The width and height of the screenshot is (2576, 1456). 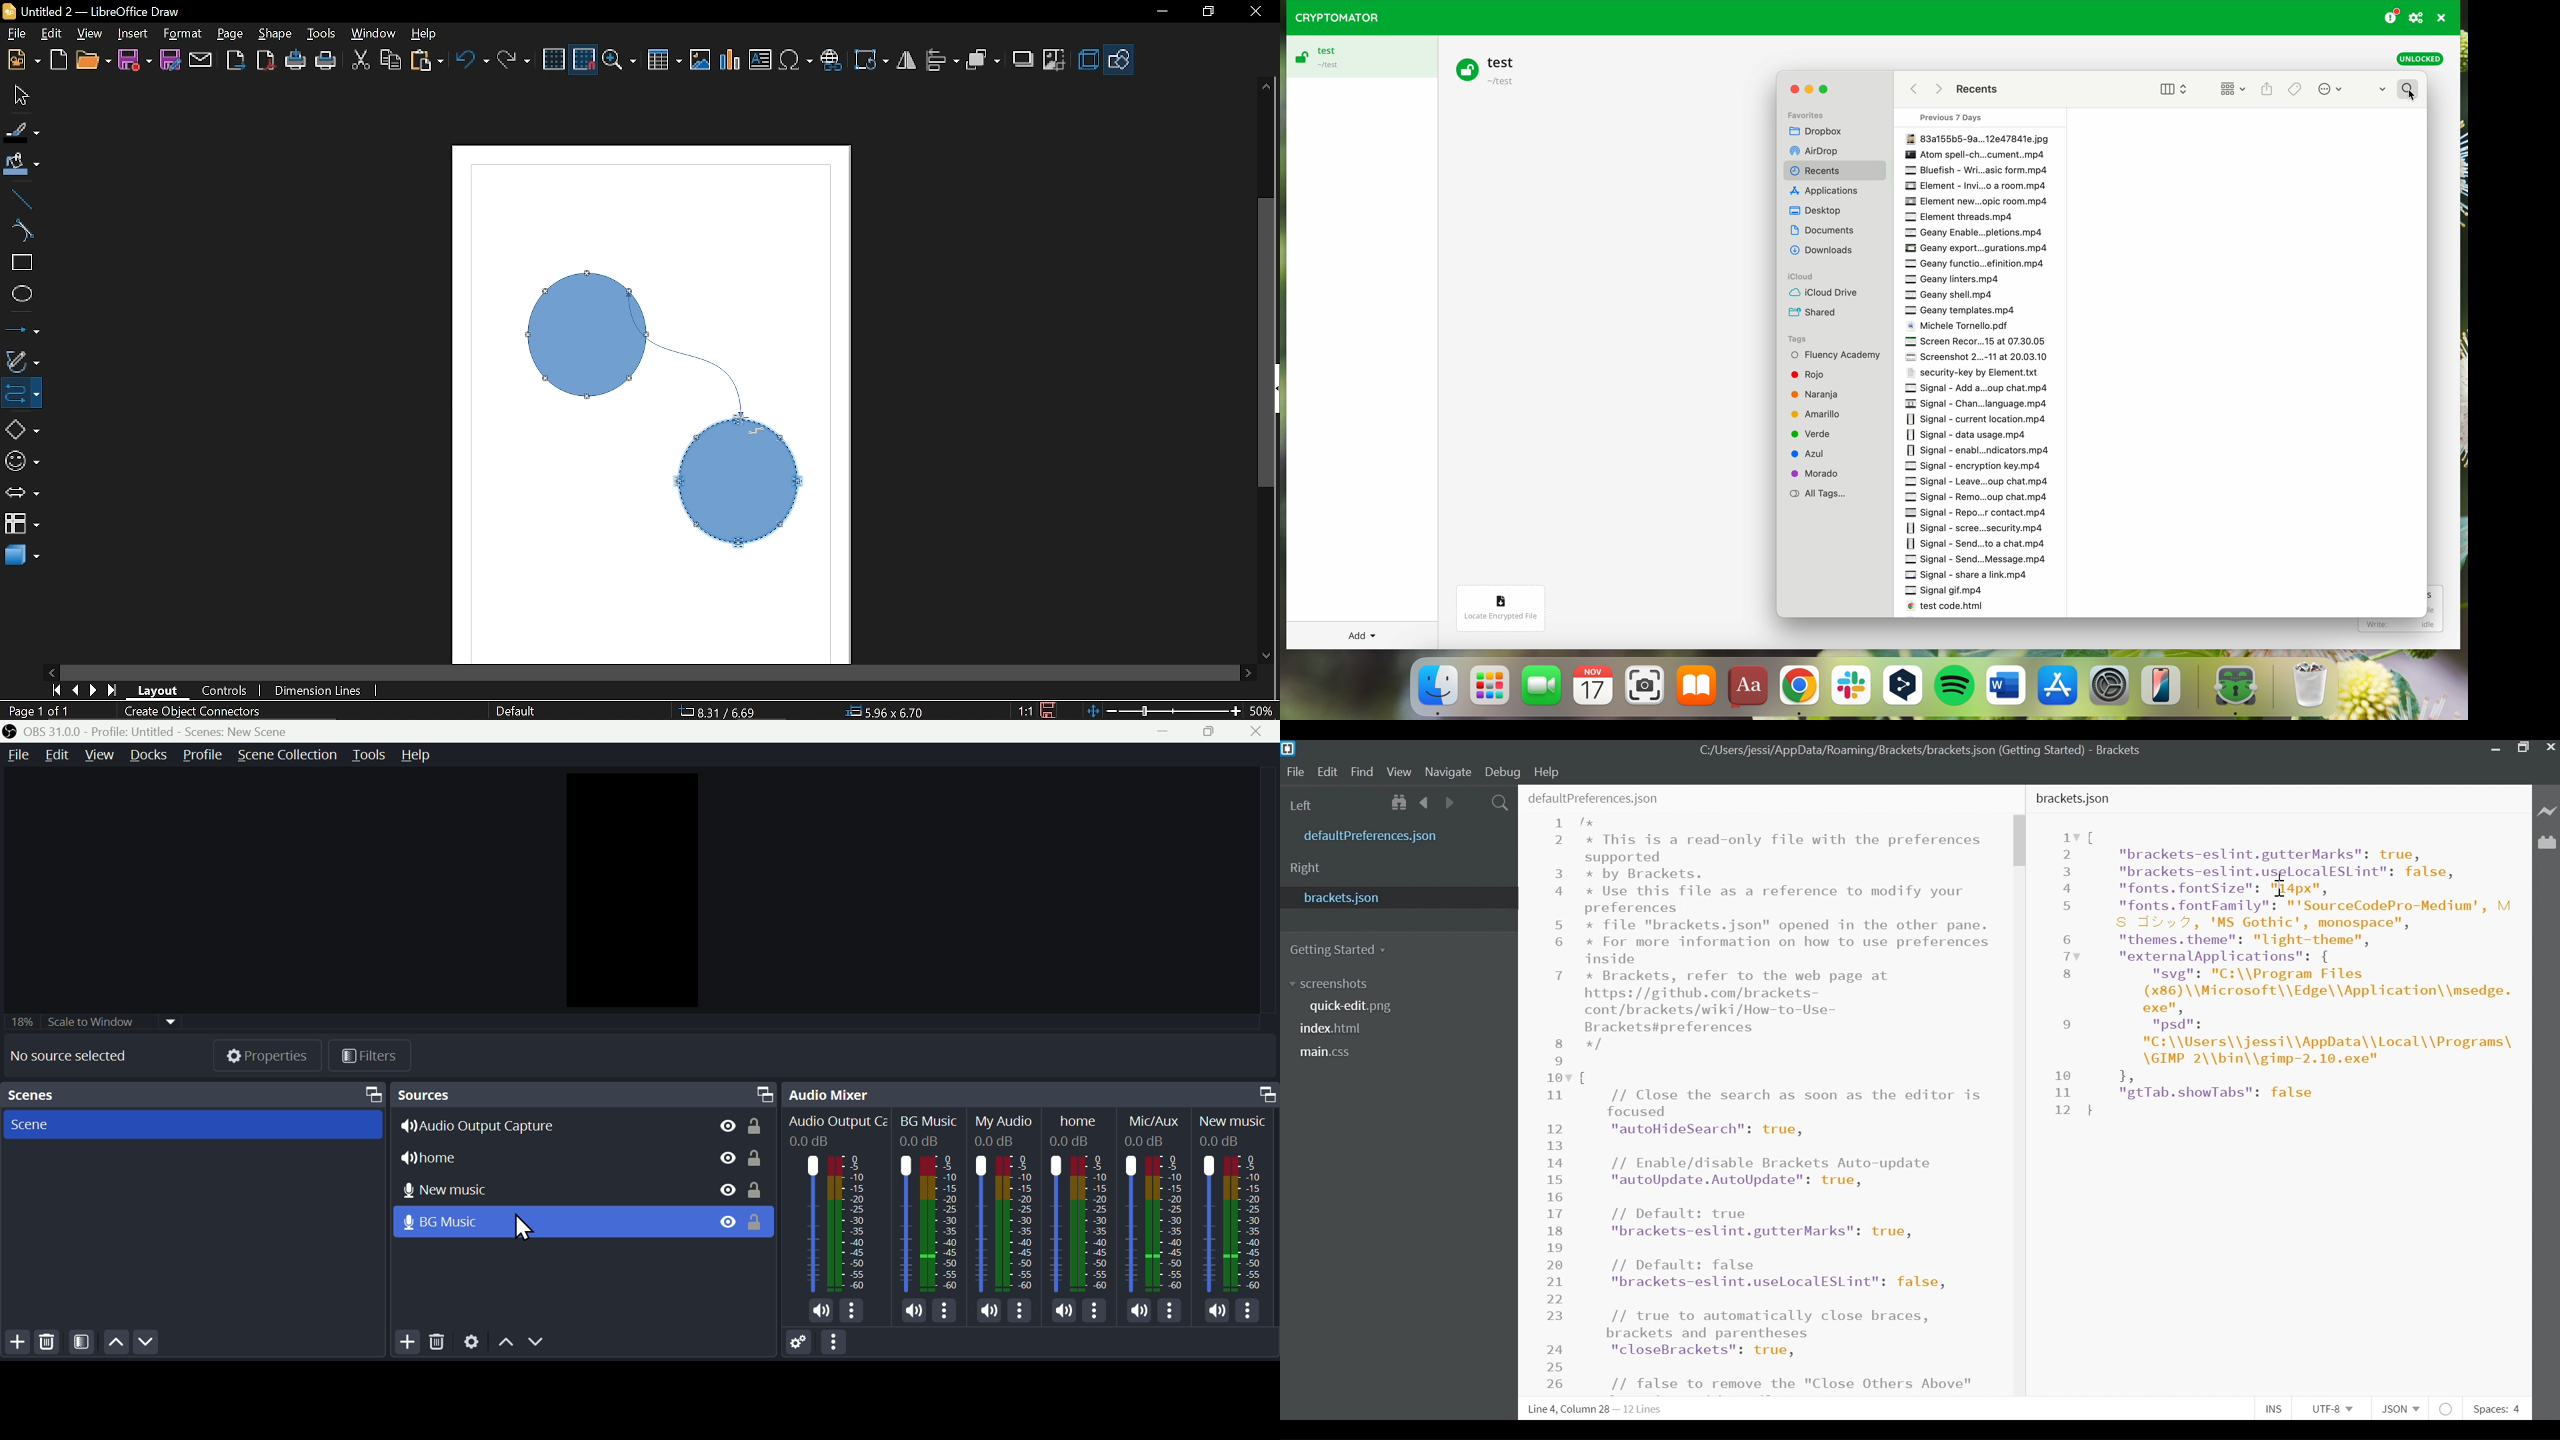 What do you see at coordinates (1981, 497) in the screenshot?
I see `Signal Remo` at bounding box center [1981, 497].